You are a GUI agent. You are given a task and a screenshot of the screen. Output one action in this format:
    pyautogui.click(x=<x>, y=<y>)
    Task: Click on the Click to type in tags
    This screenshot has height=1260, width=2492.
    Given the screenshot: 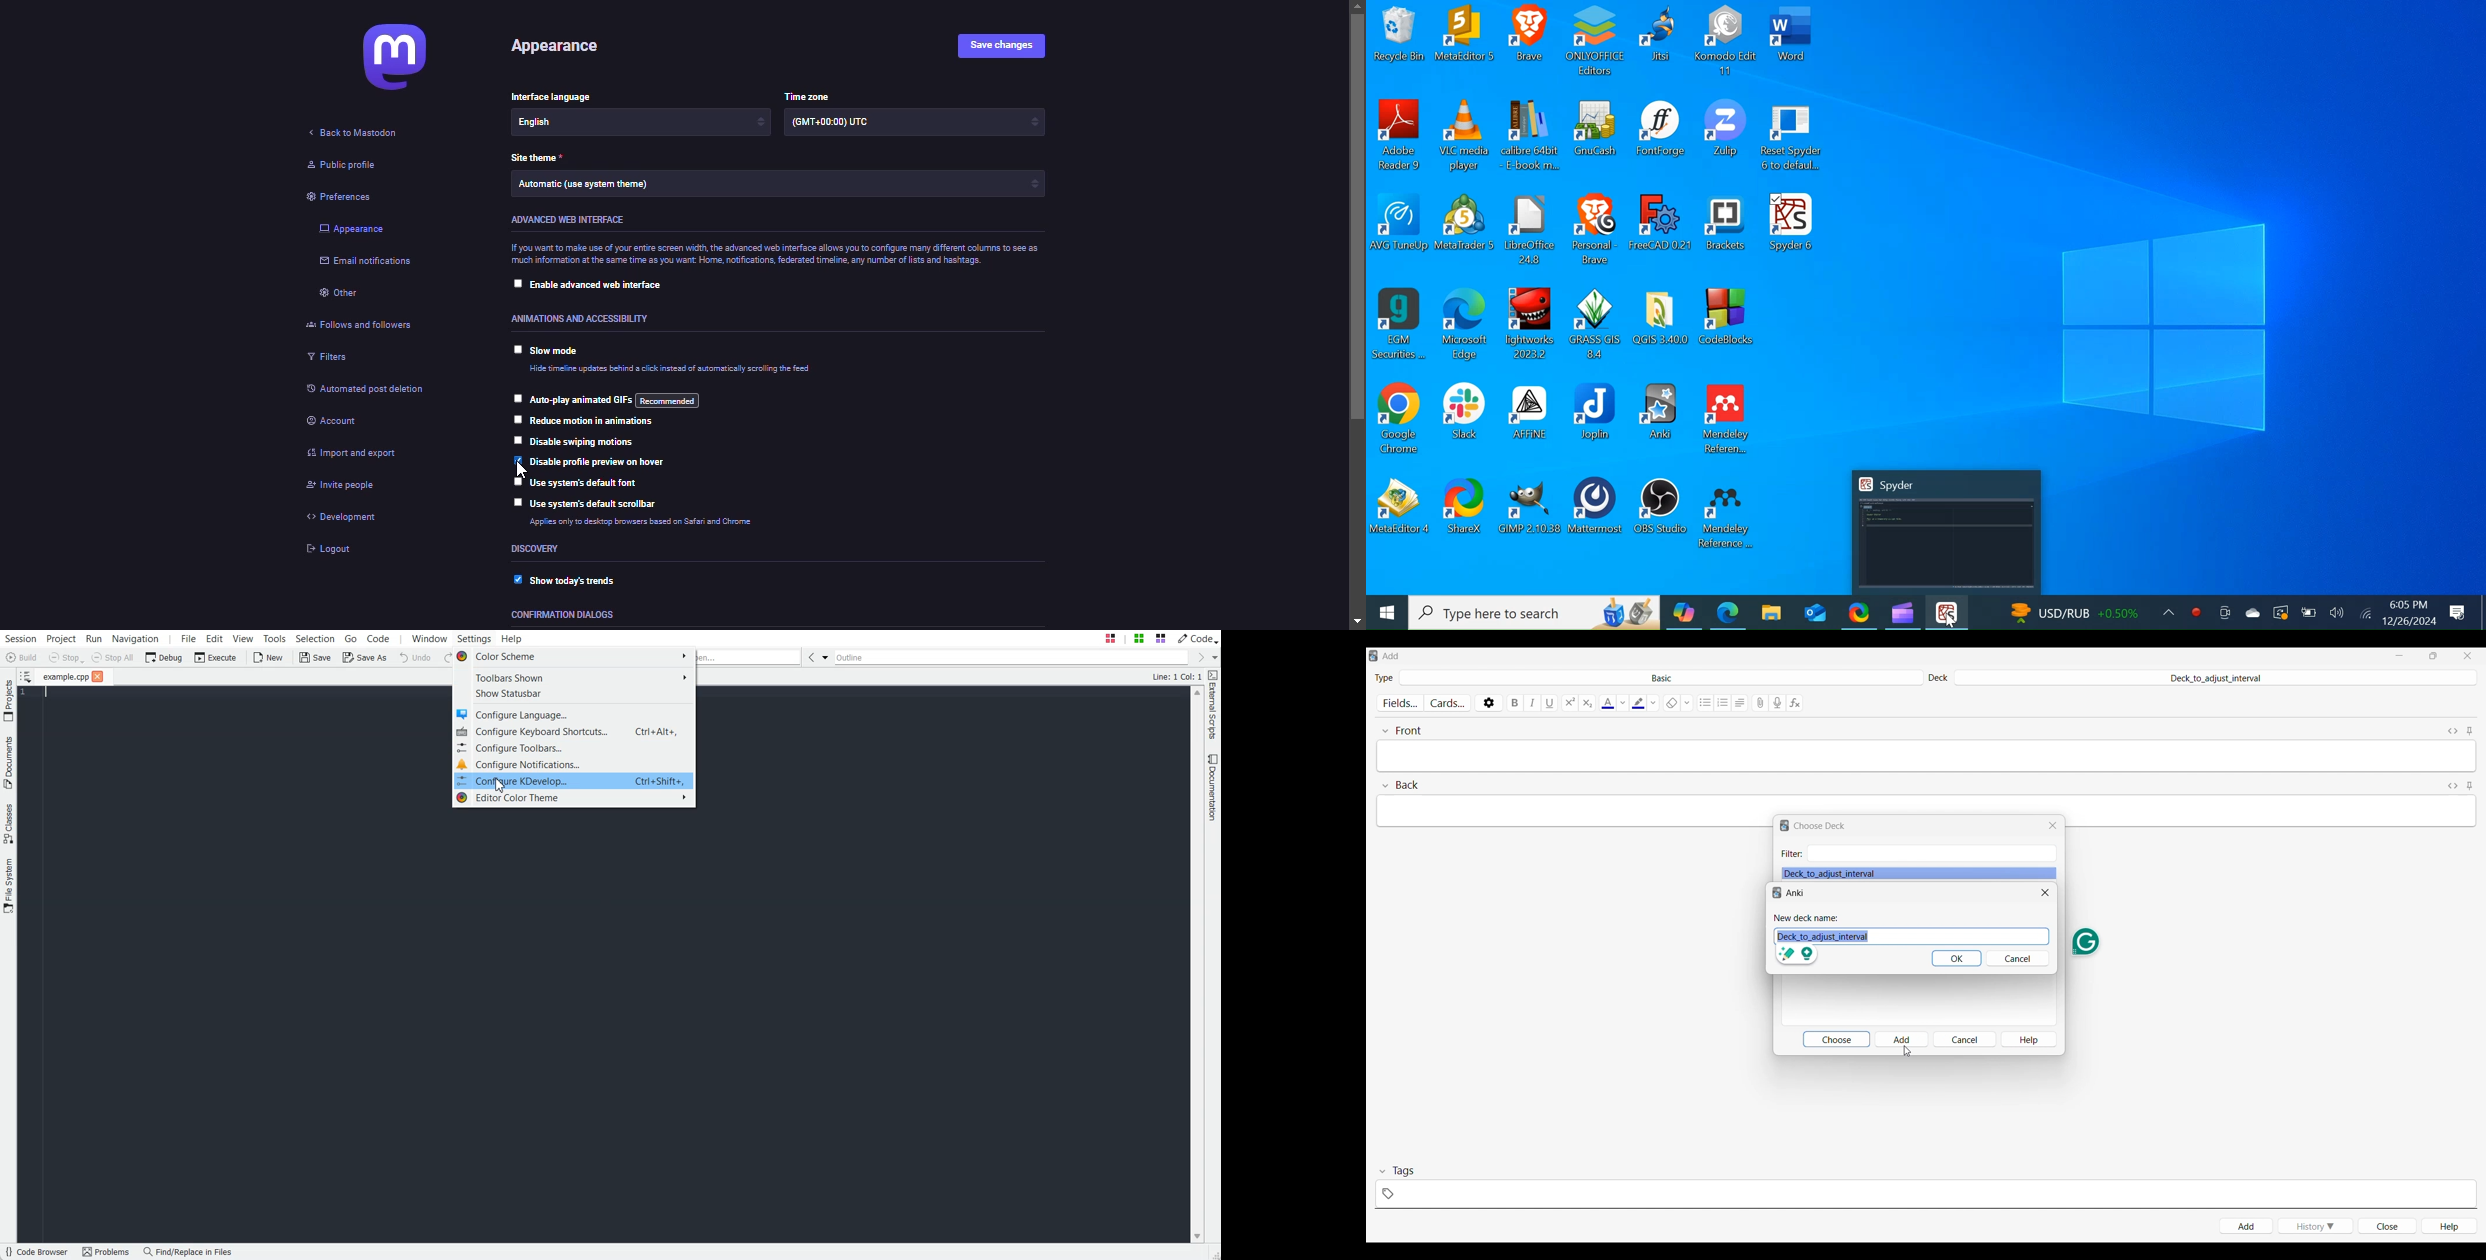 What is the action you would take?
    pyautogui.click(x=1925, y=1194)
    